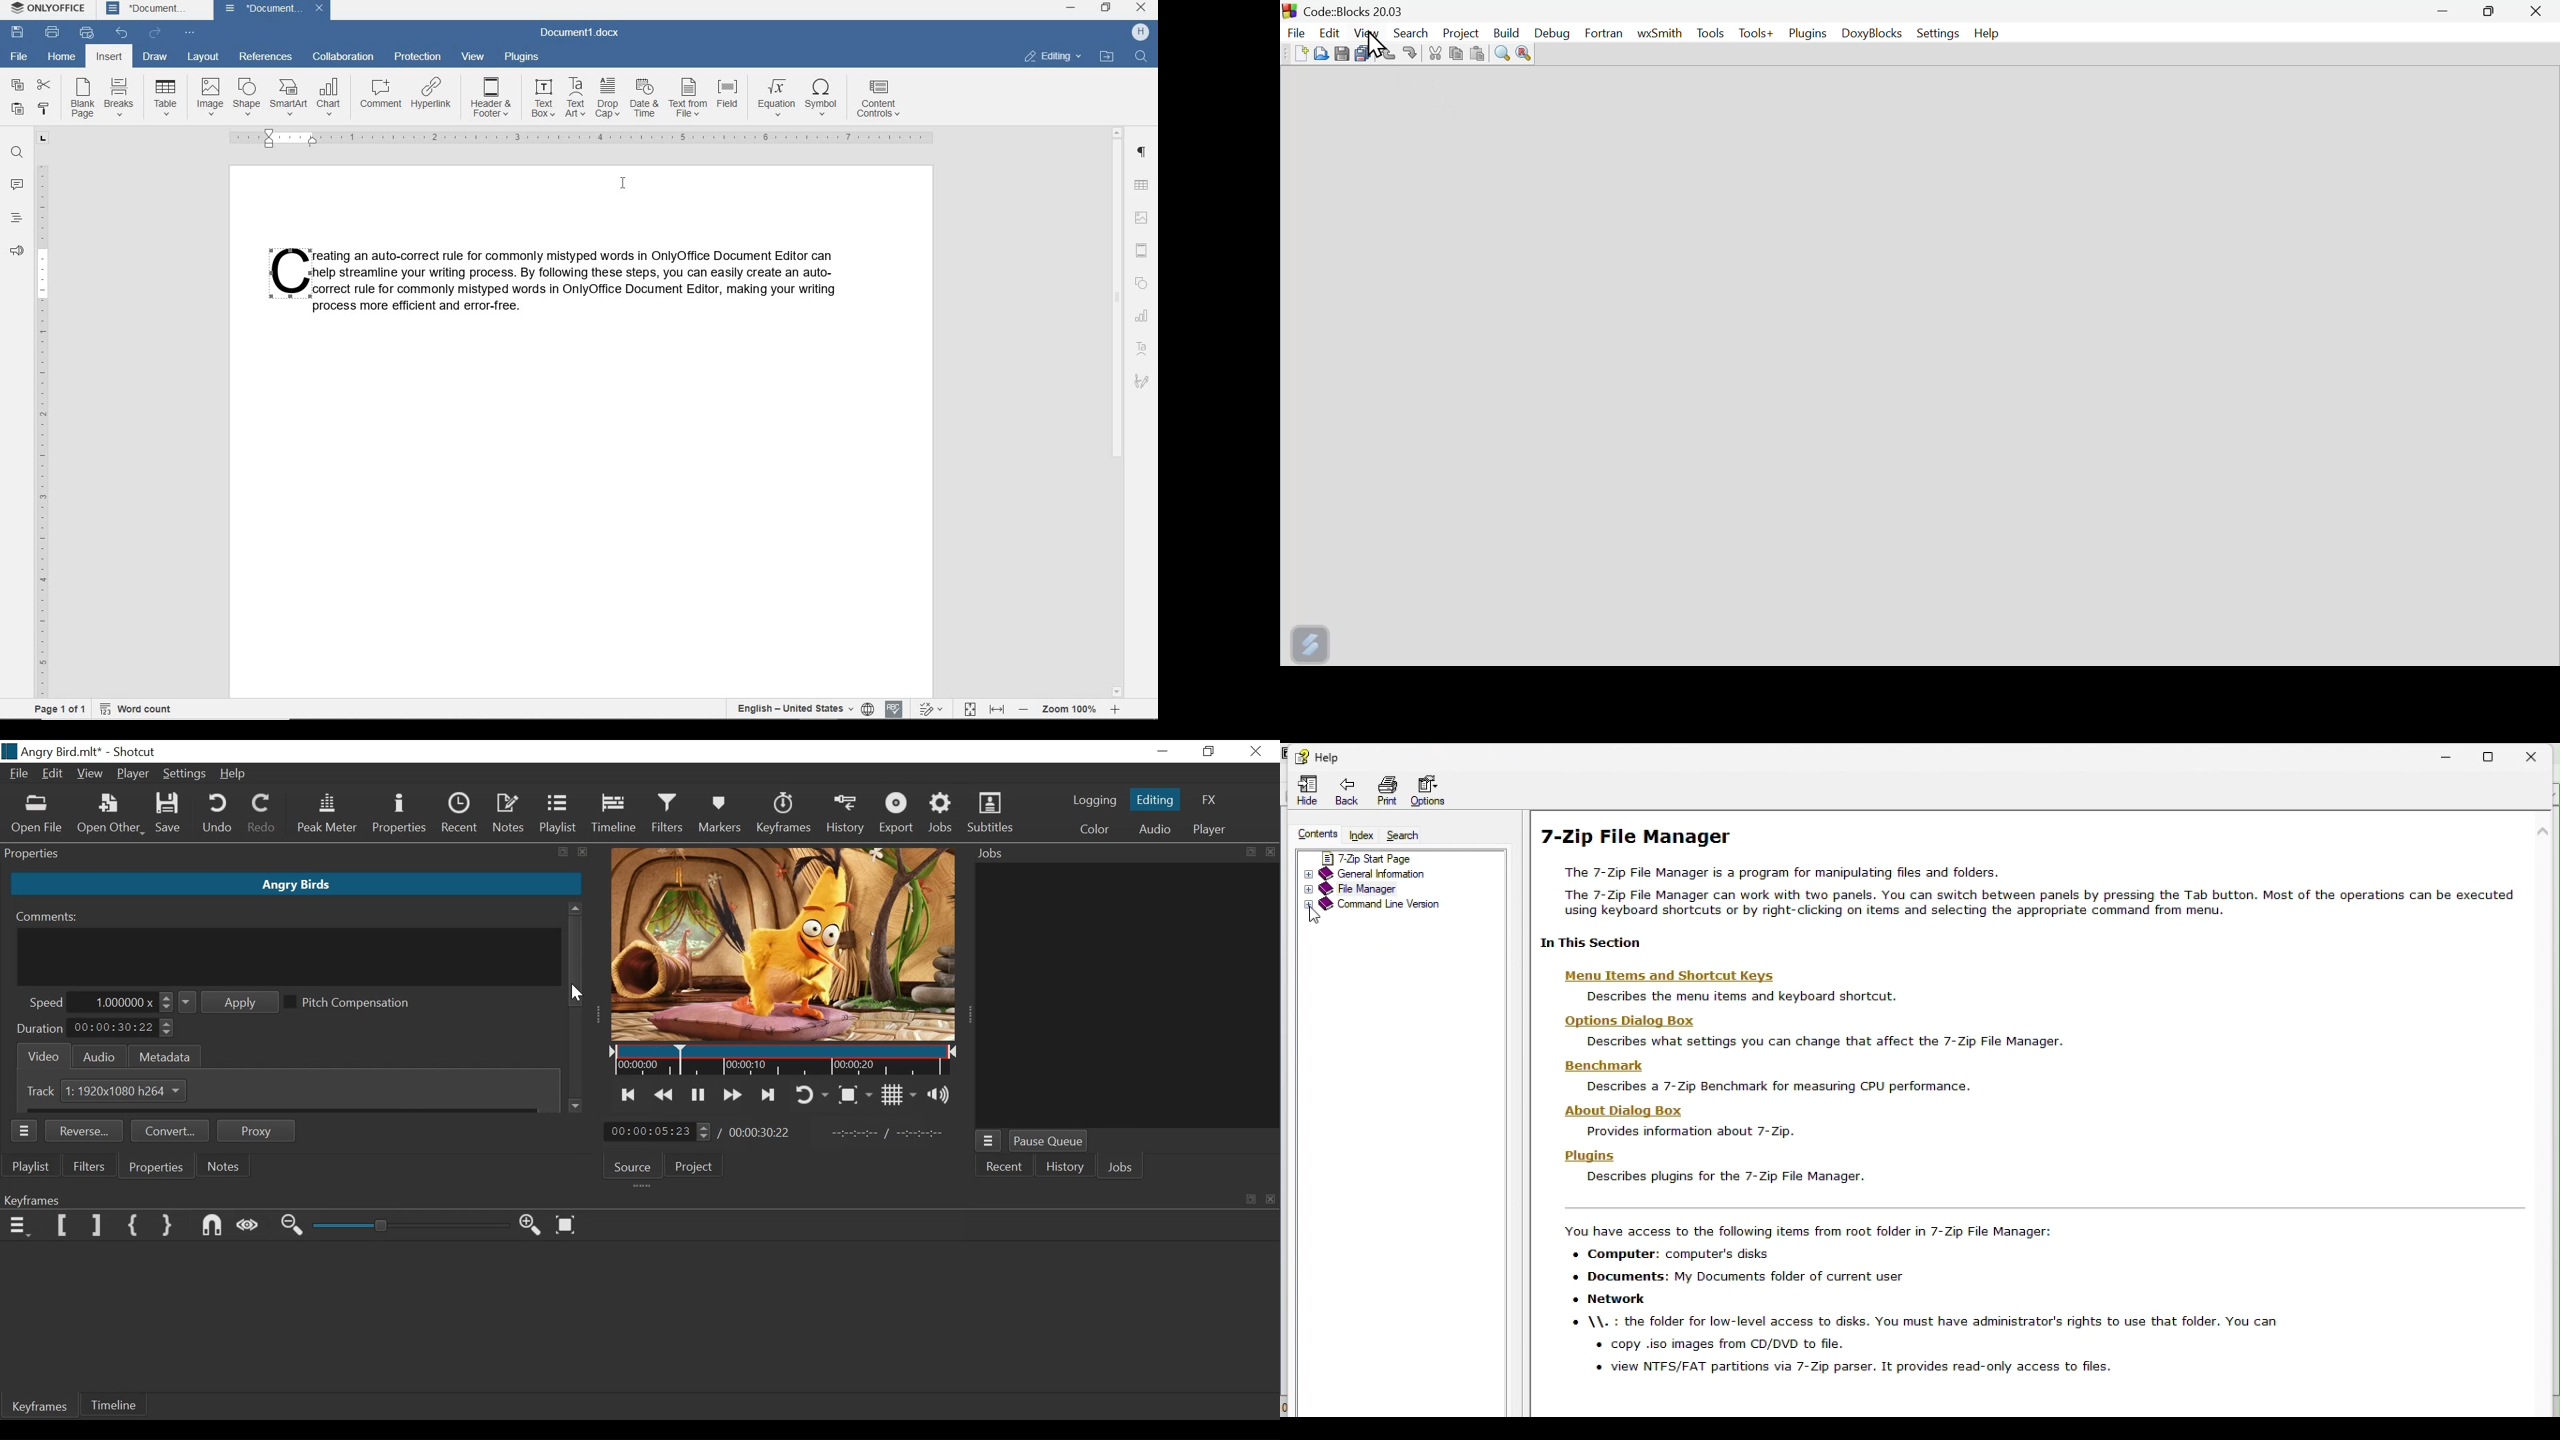 The height and width of the screenshot is (1456, 2576). Describe the element at coordinates (989, 1143) in the screenshot. I see `Jobs Menu` at that location.